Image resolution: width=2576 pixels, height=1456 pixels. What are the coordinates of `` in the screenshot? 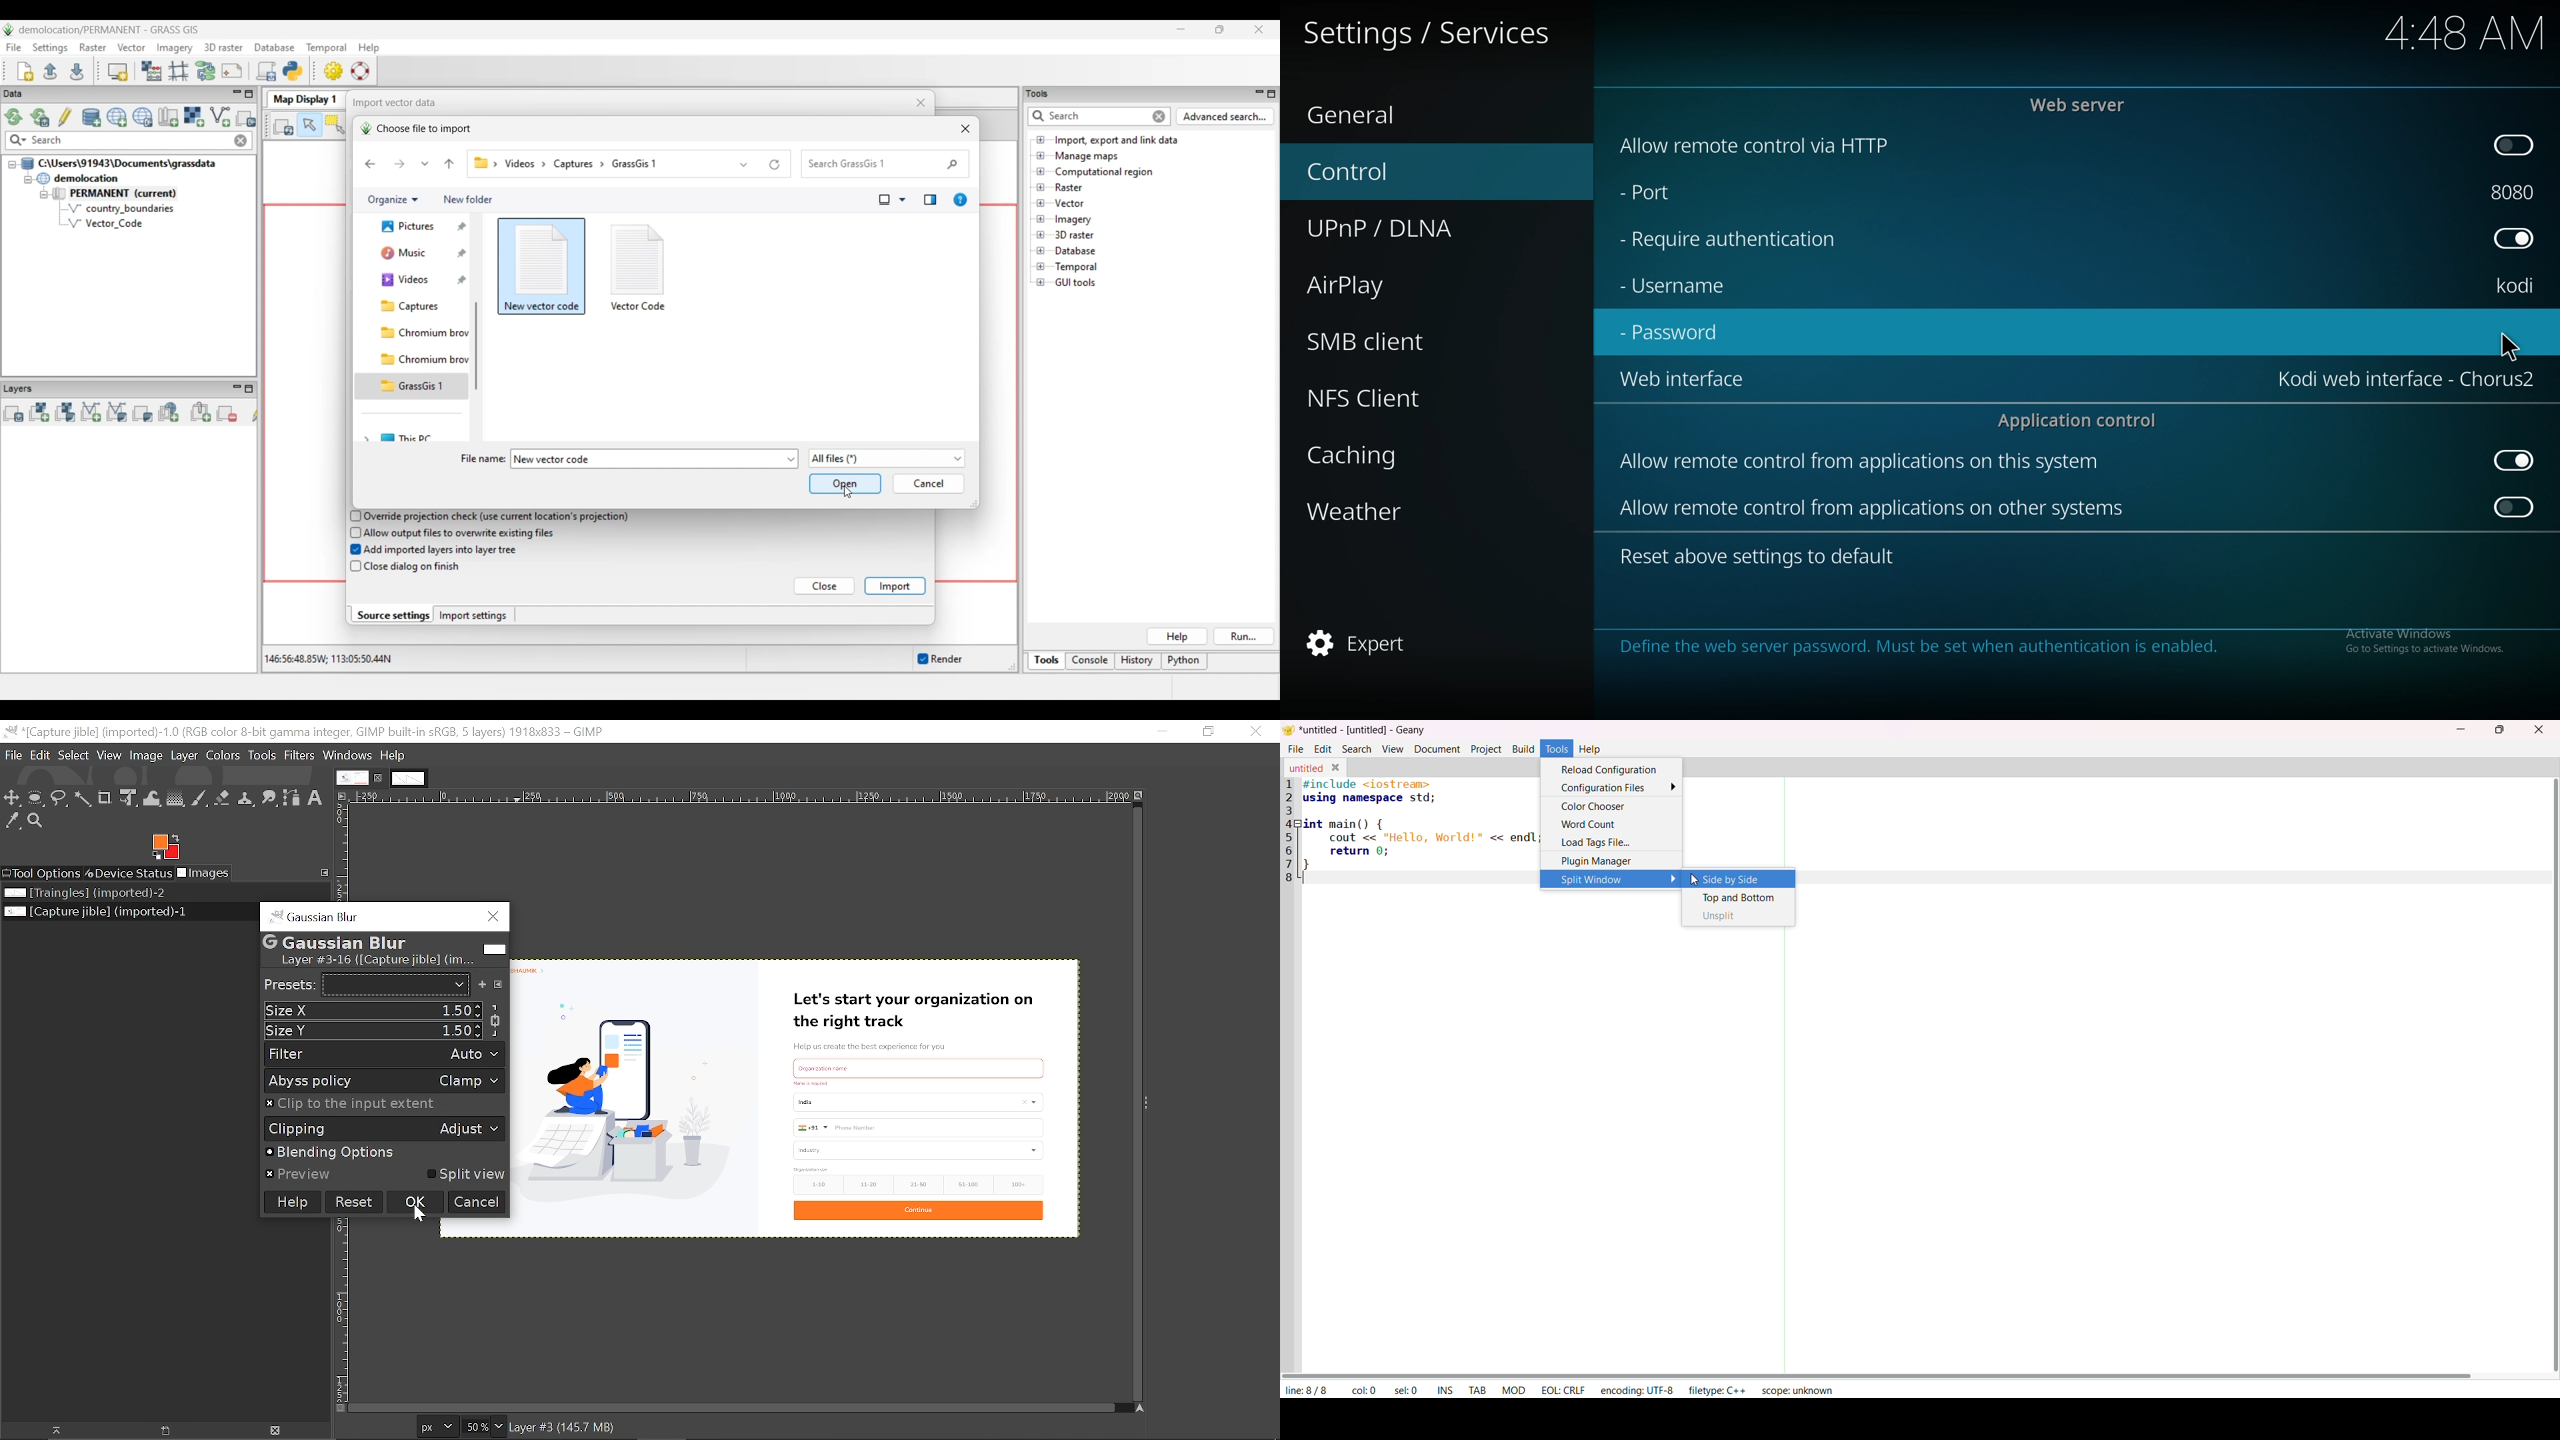 It's located at (275, 916).